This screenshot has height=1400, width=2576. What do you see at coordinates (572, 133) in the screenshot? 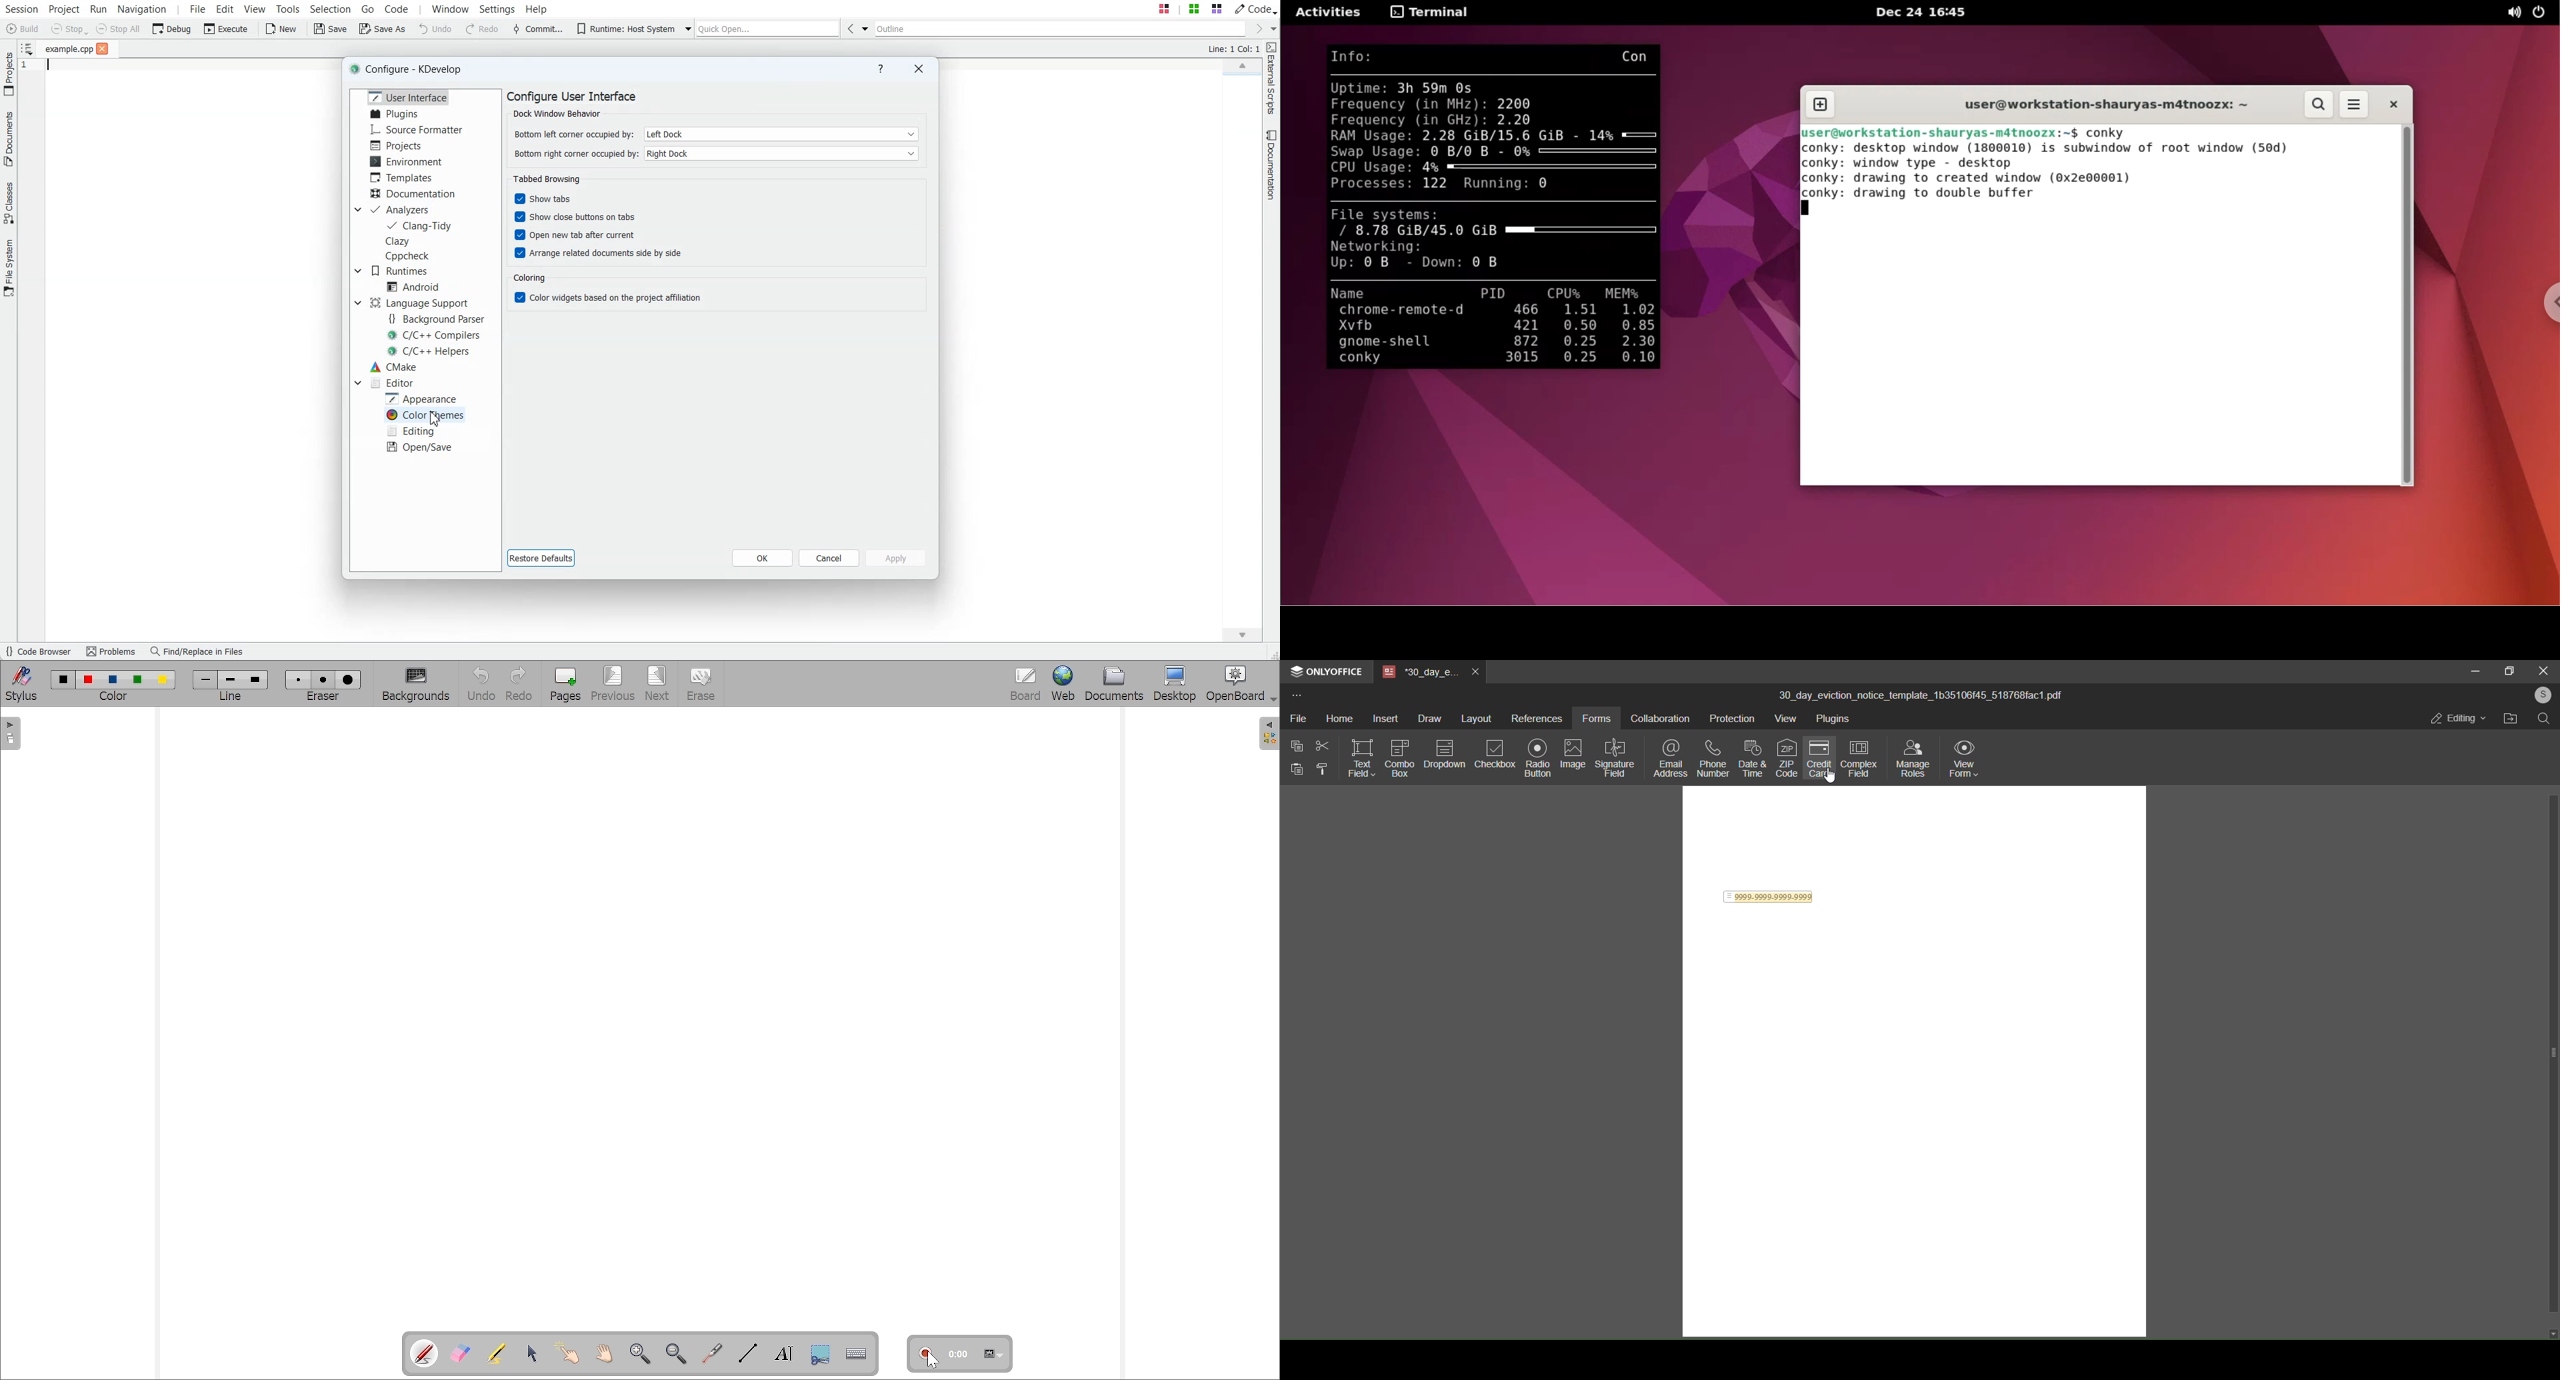
I see `Bottom left corner occupied by` at bounding box center [572, 133].